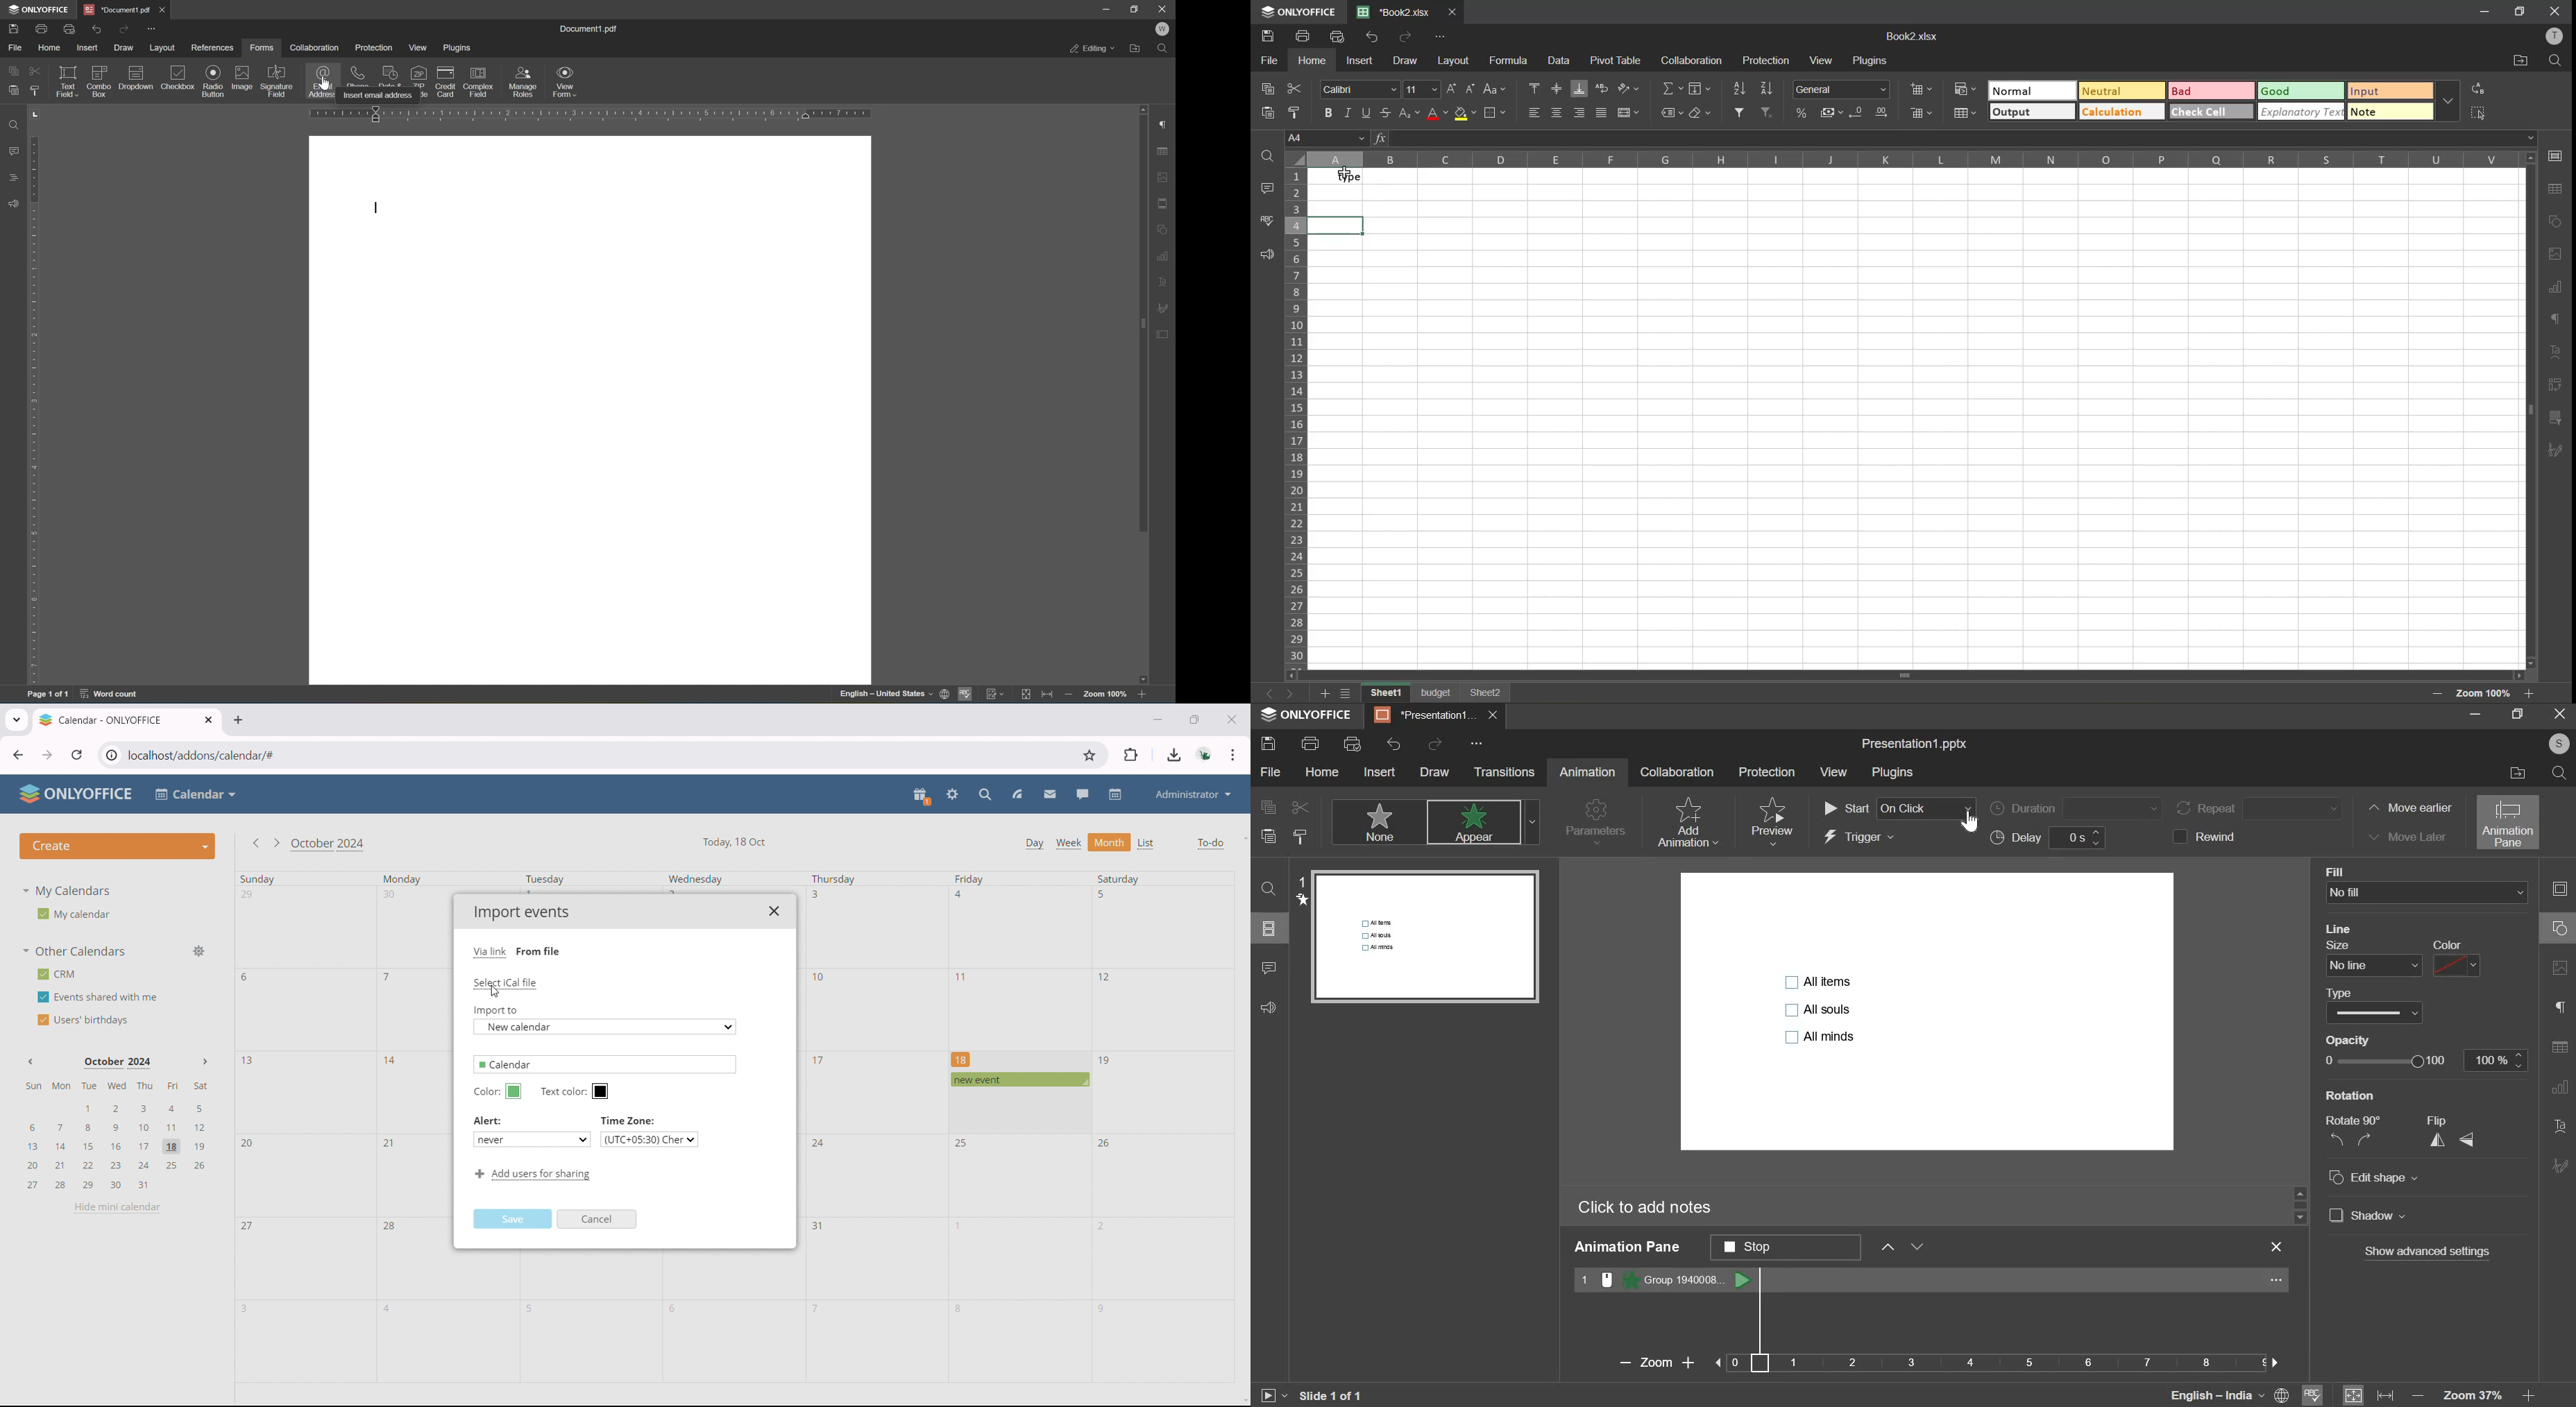 Image resolution: width=2576 pixels, height=1428 pixels. Describe the element at coordinates (1083, 794) in the screenshot. I see `talk` at that location.